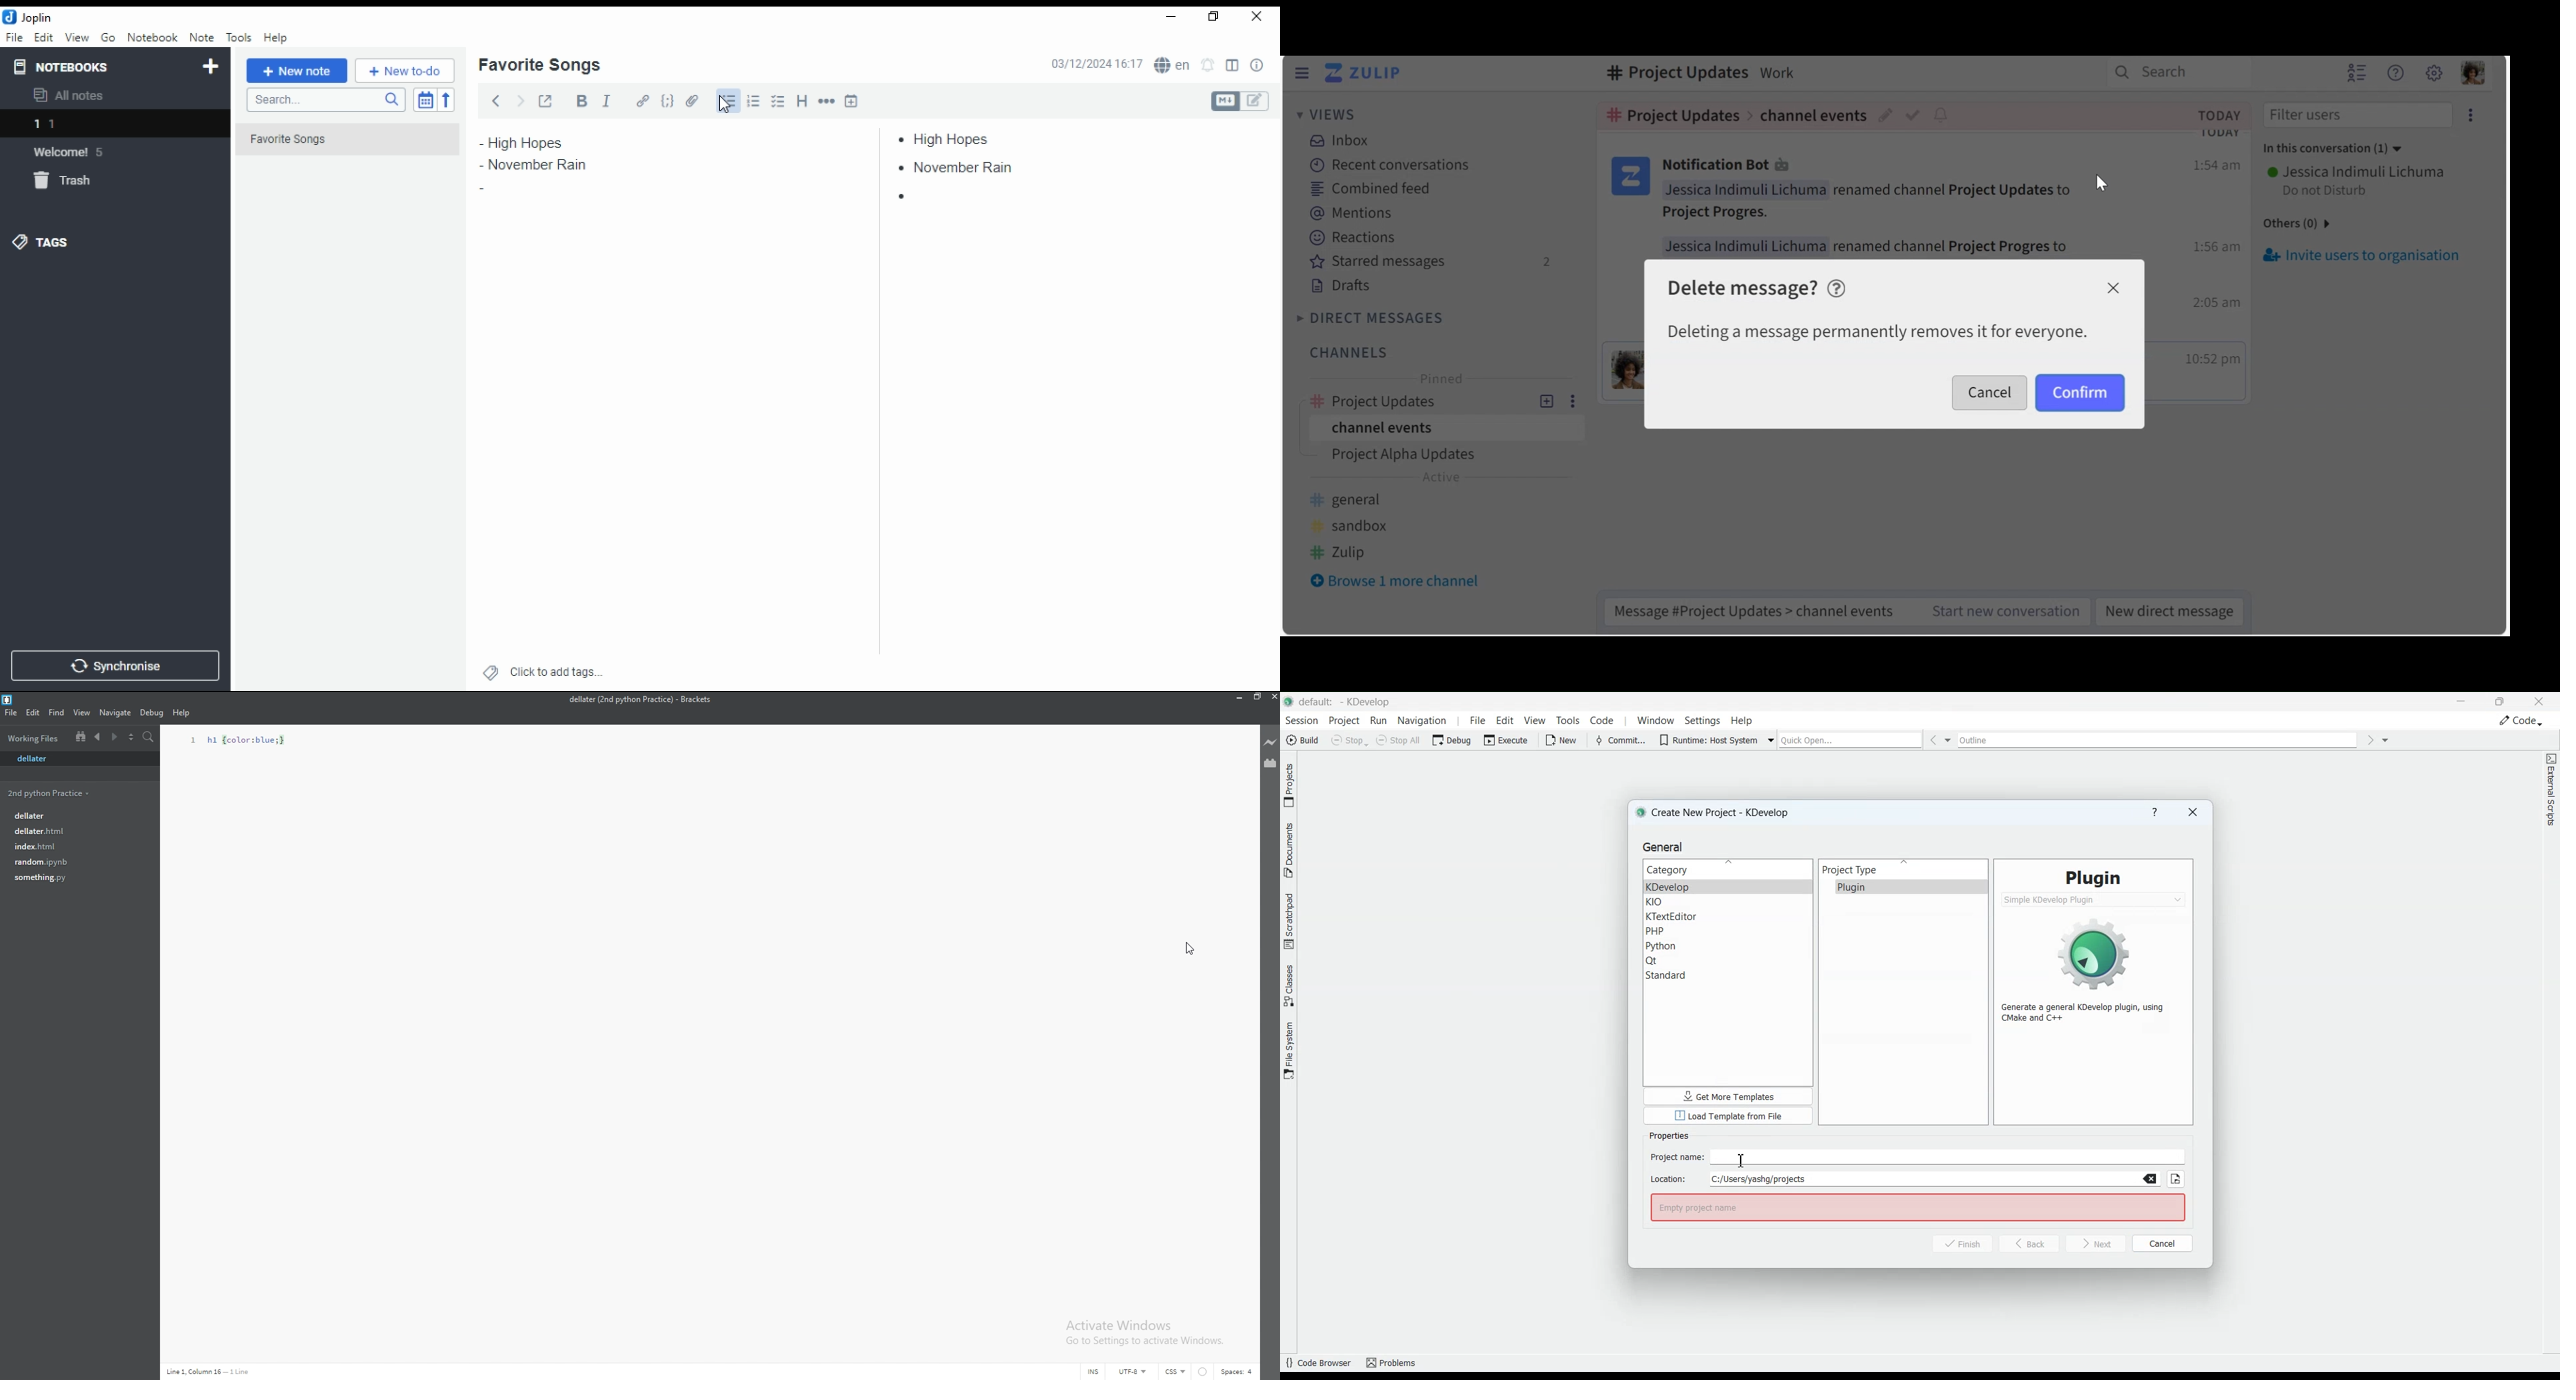  Describe the element at coordinates (1209, 65) in the screenshot. I see `set alarm` at that location.